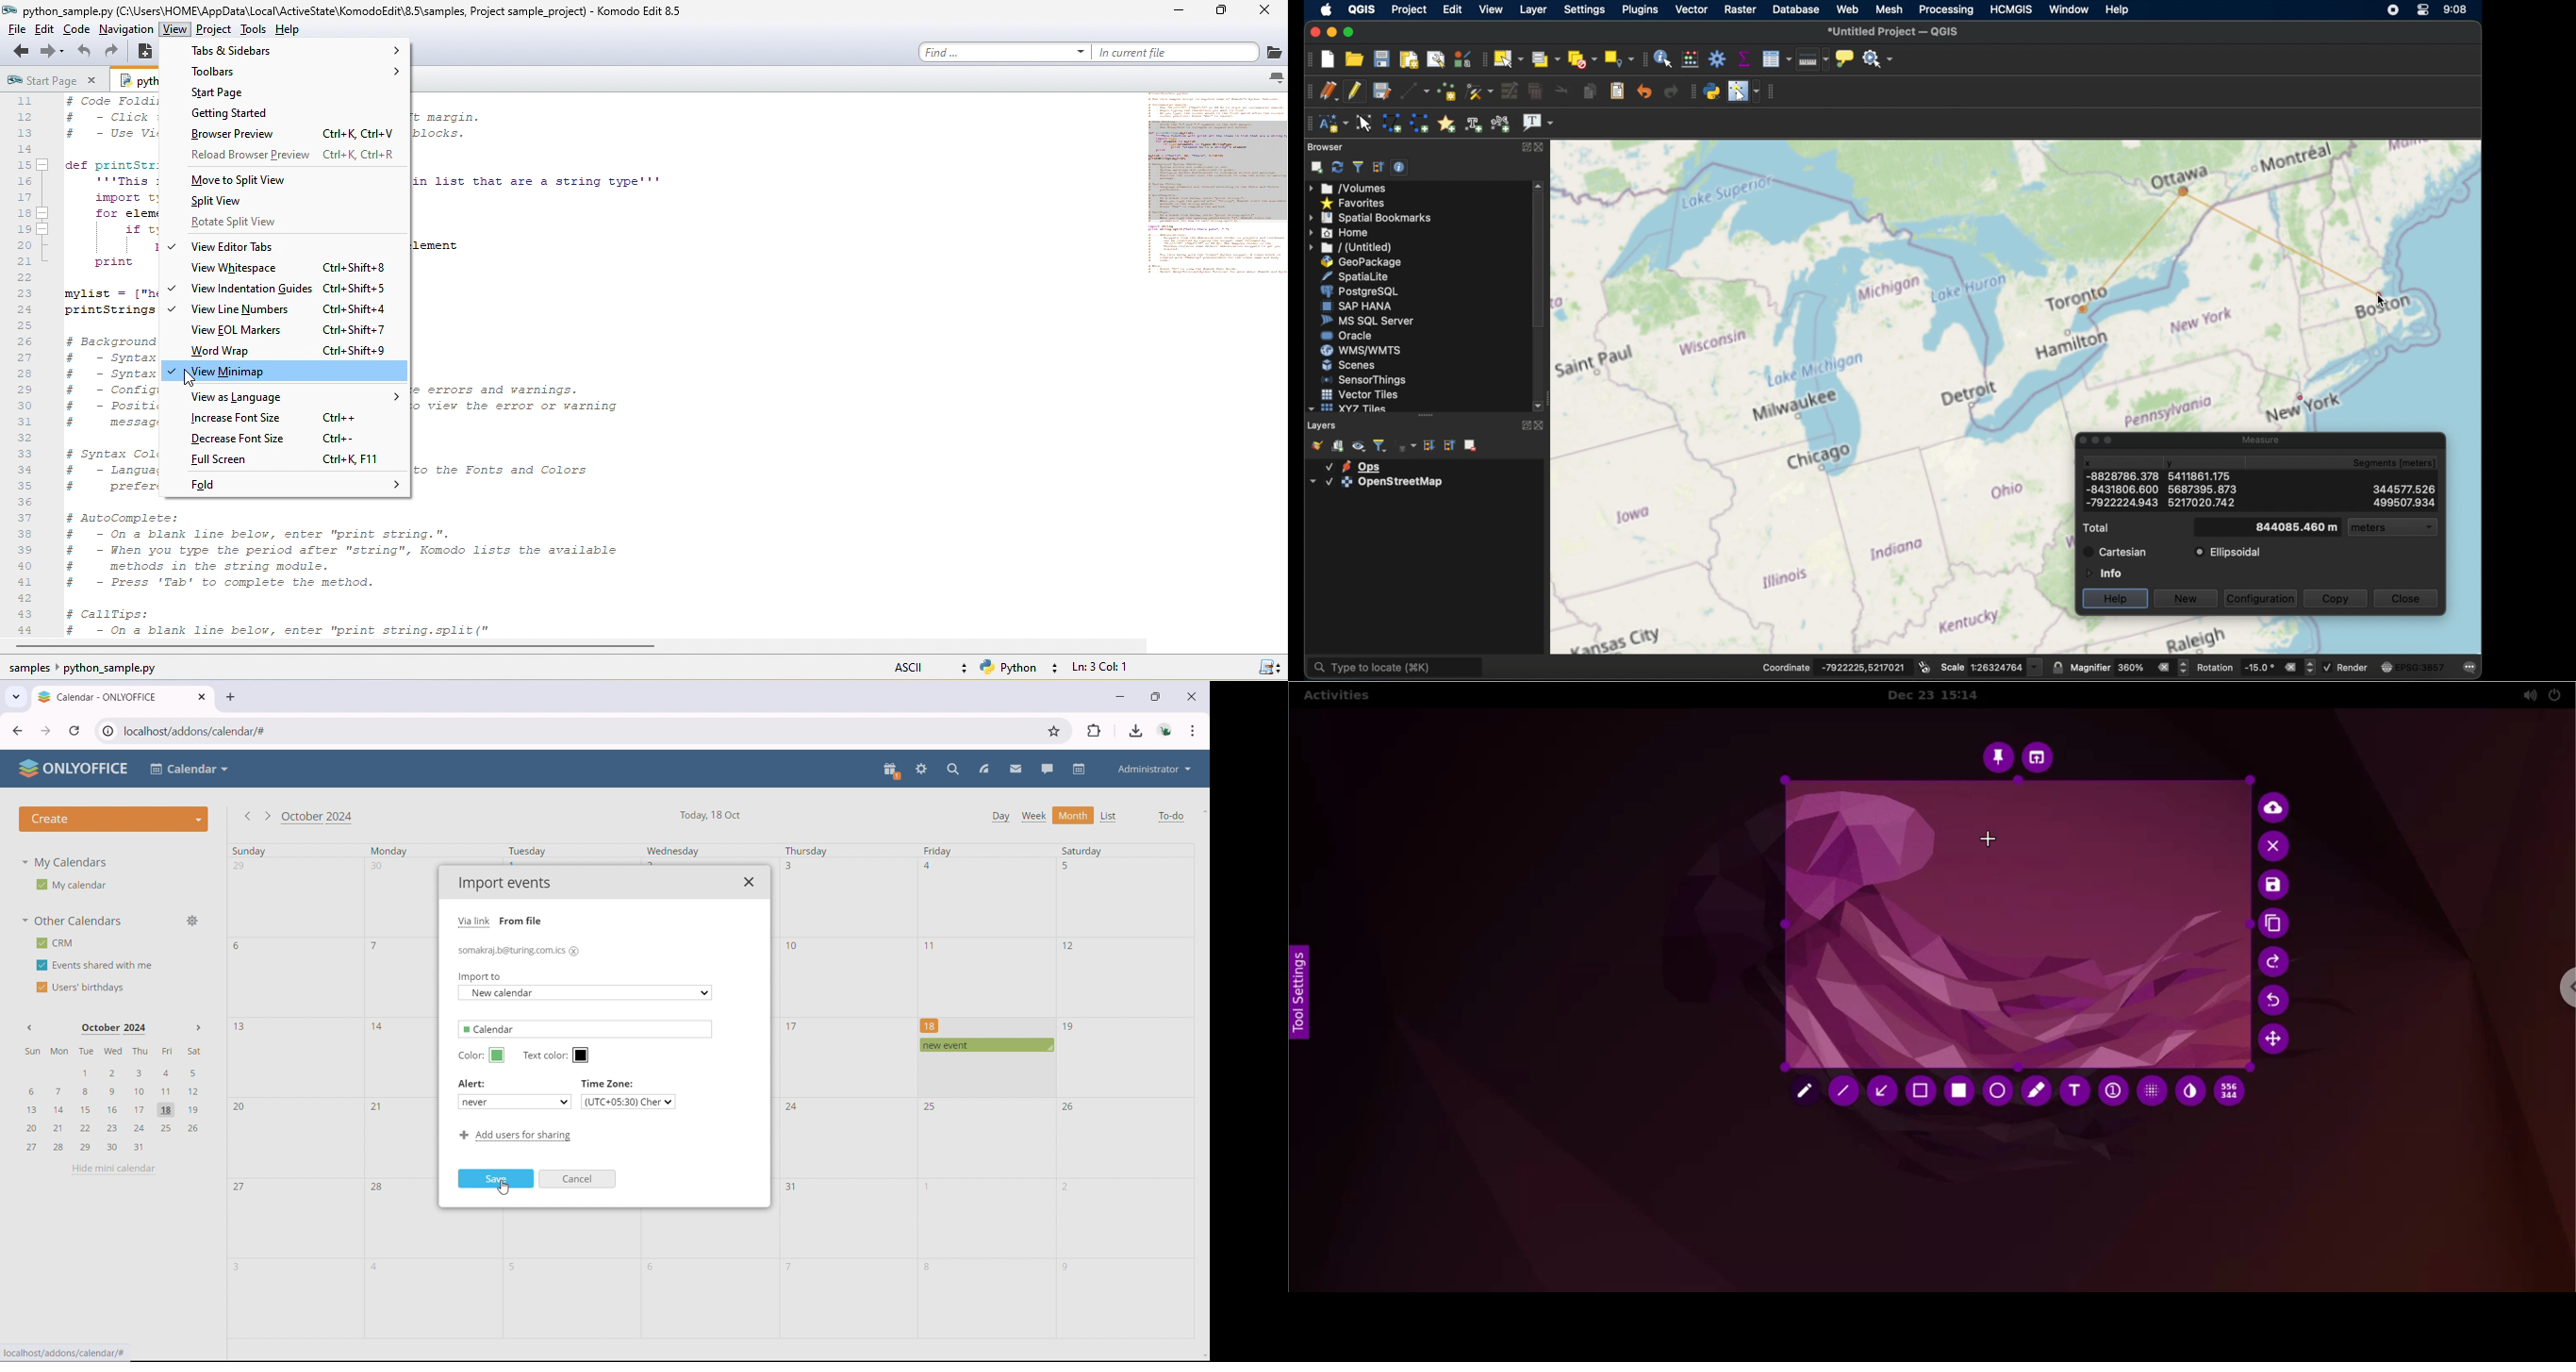  What do you see at coordinates (289, 374) in the screenshot?
I see `view minimap` at bounding box center [289, 374].